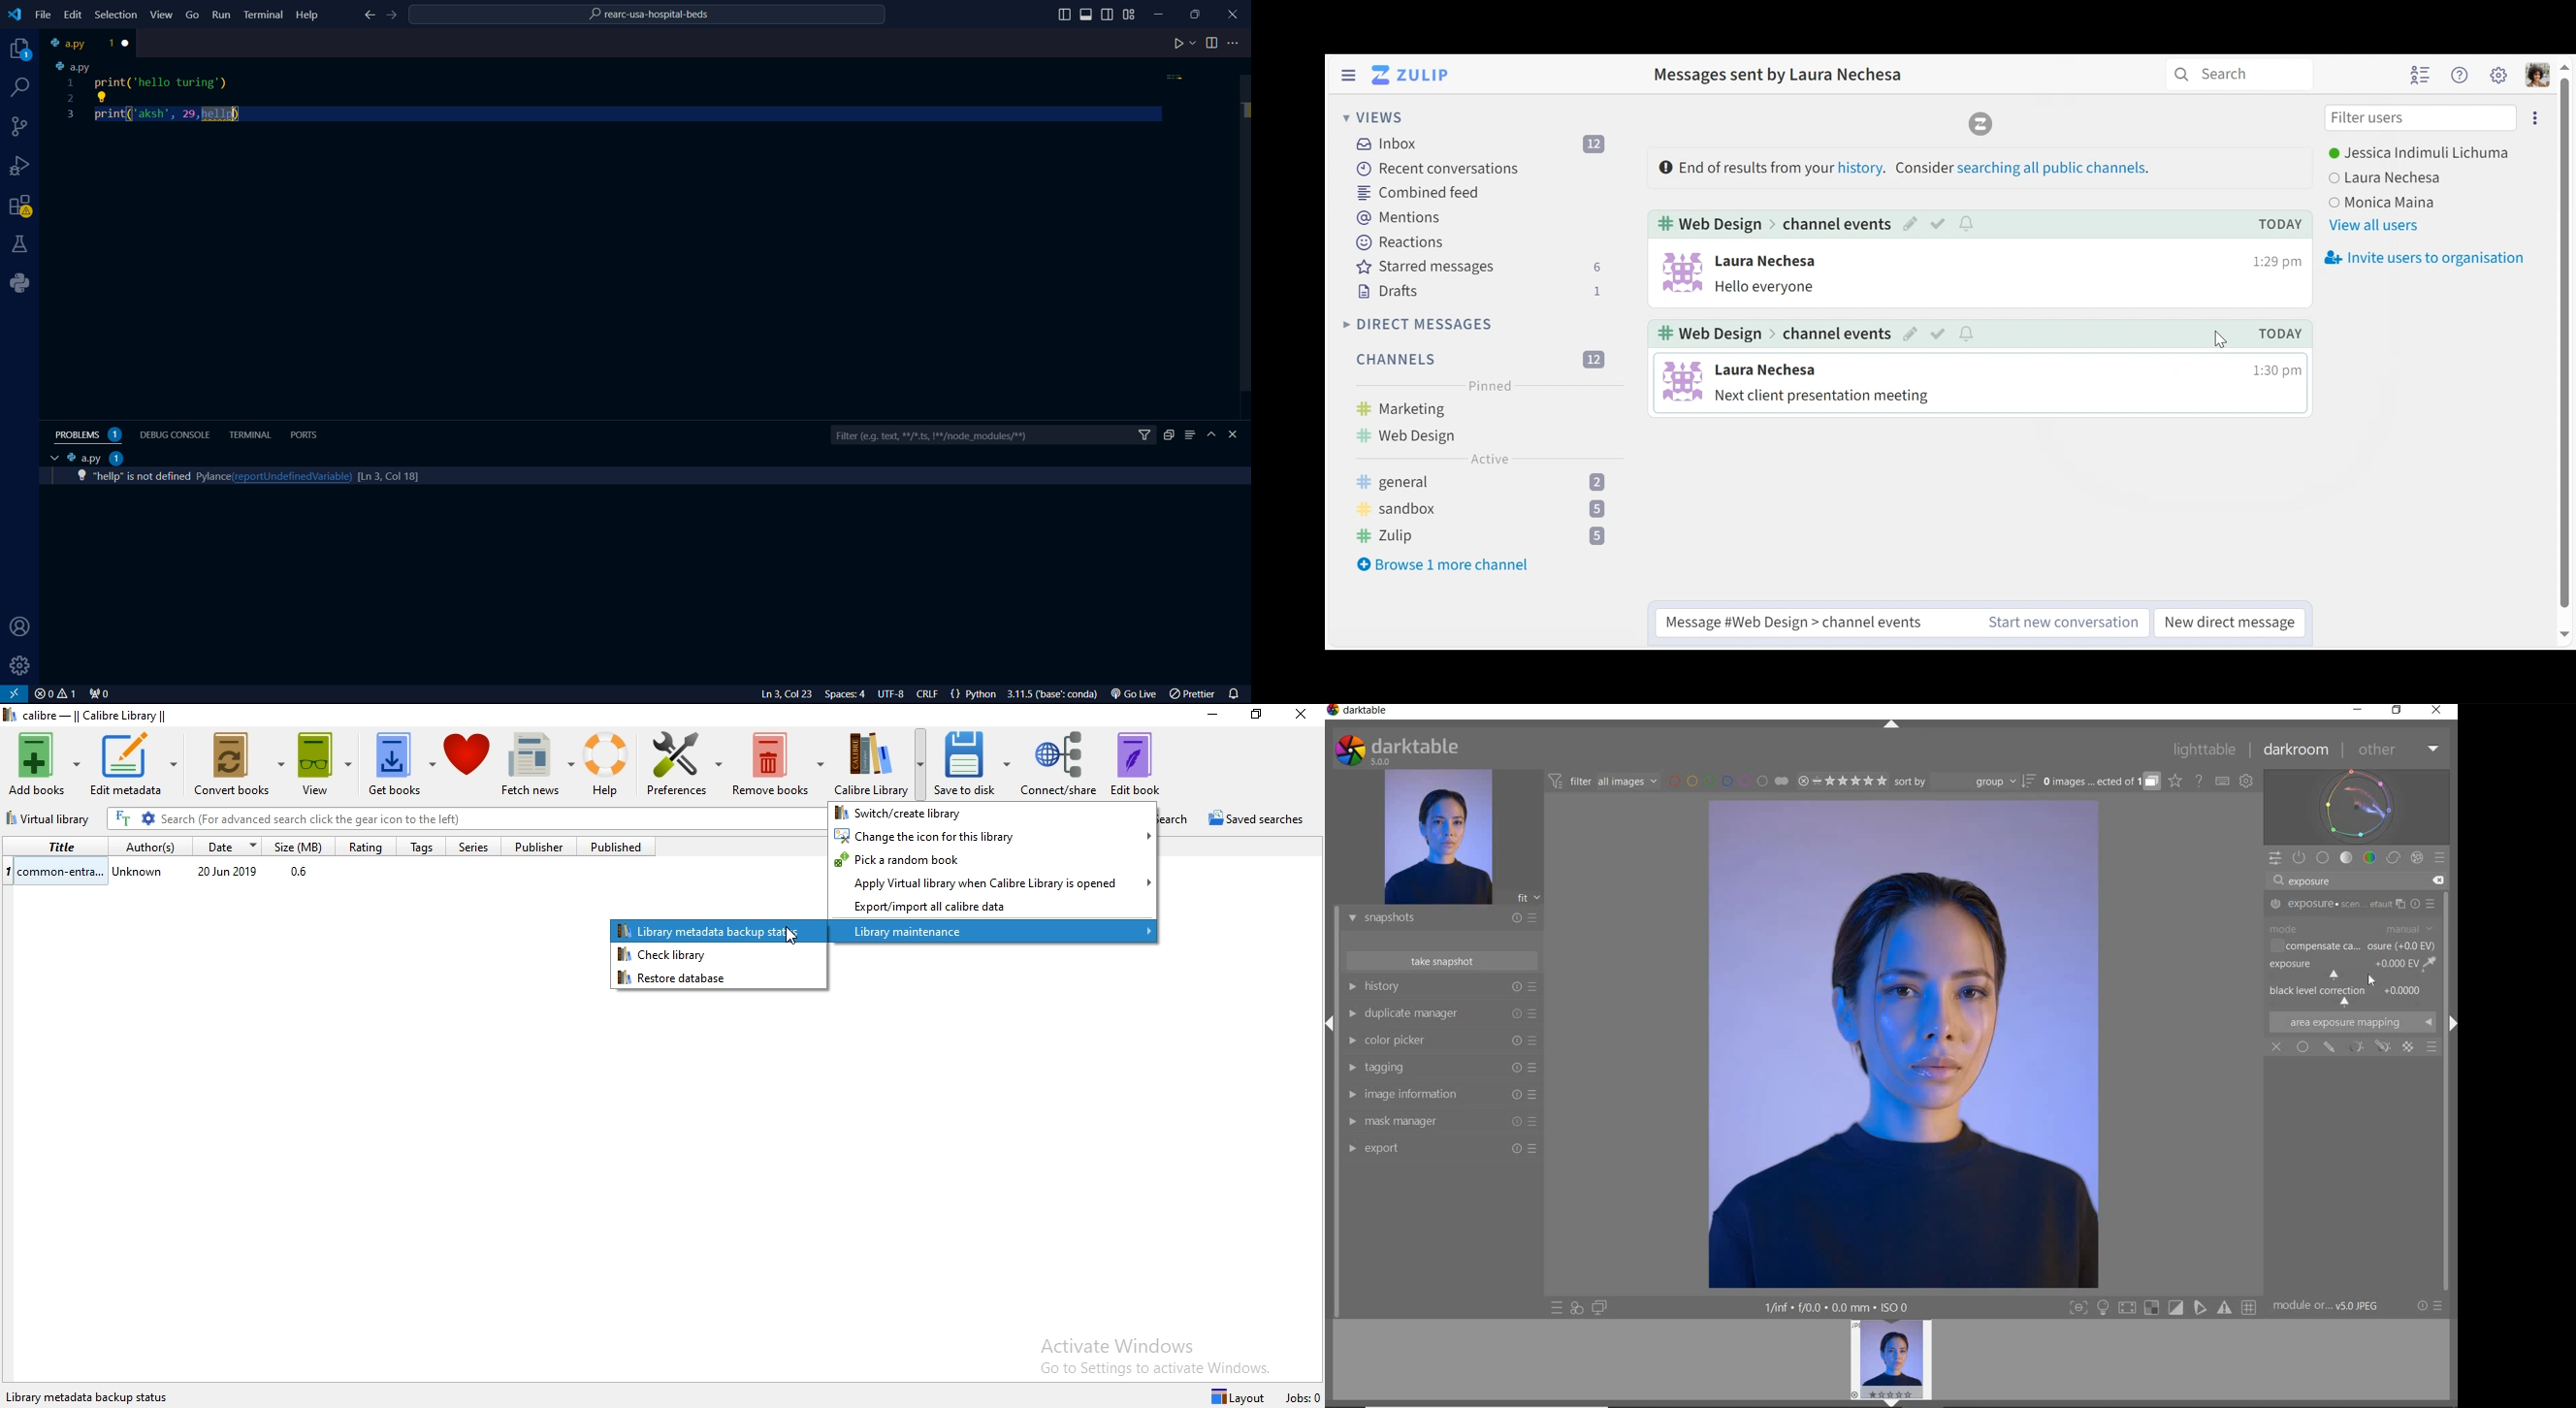  Describe the element at coordinates (1437, 1148) in the screenshot. I see `EXPORT` at that location.